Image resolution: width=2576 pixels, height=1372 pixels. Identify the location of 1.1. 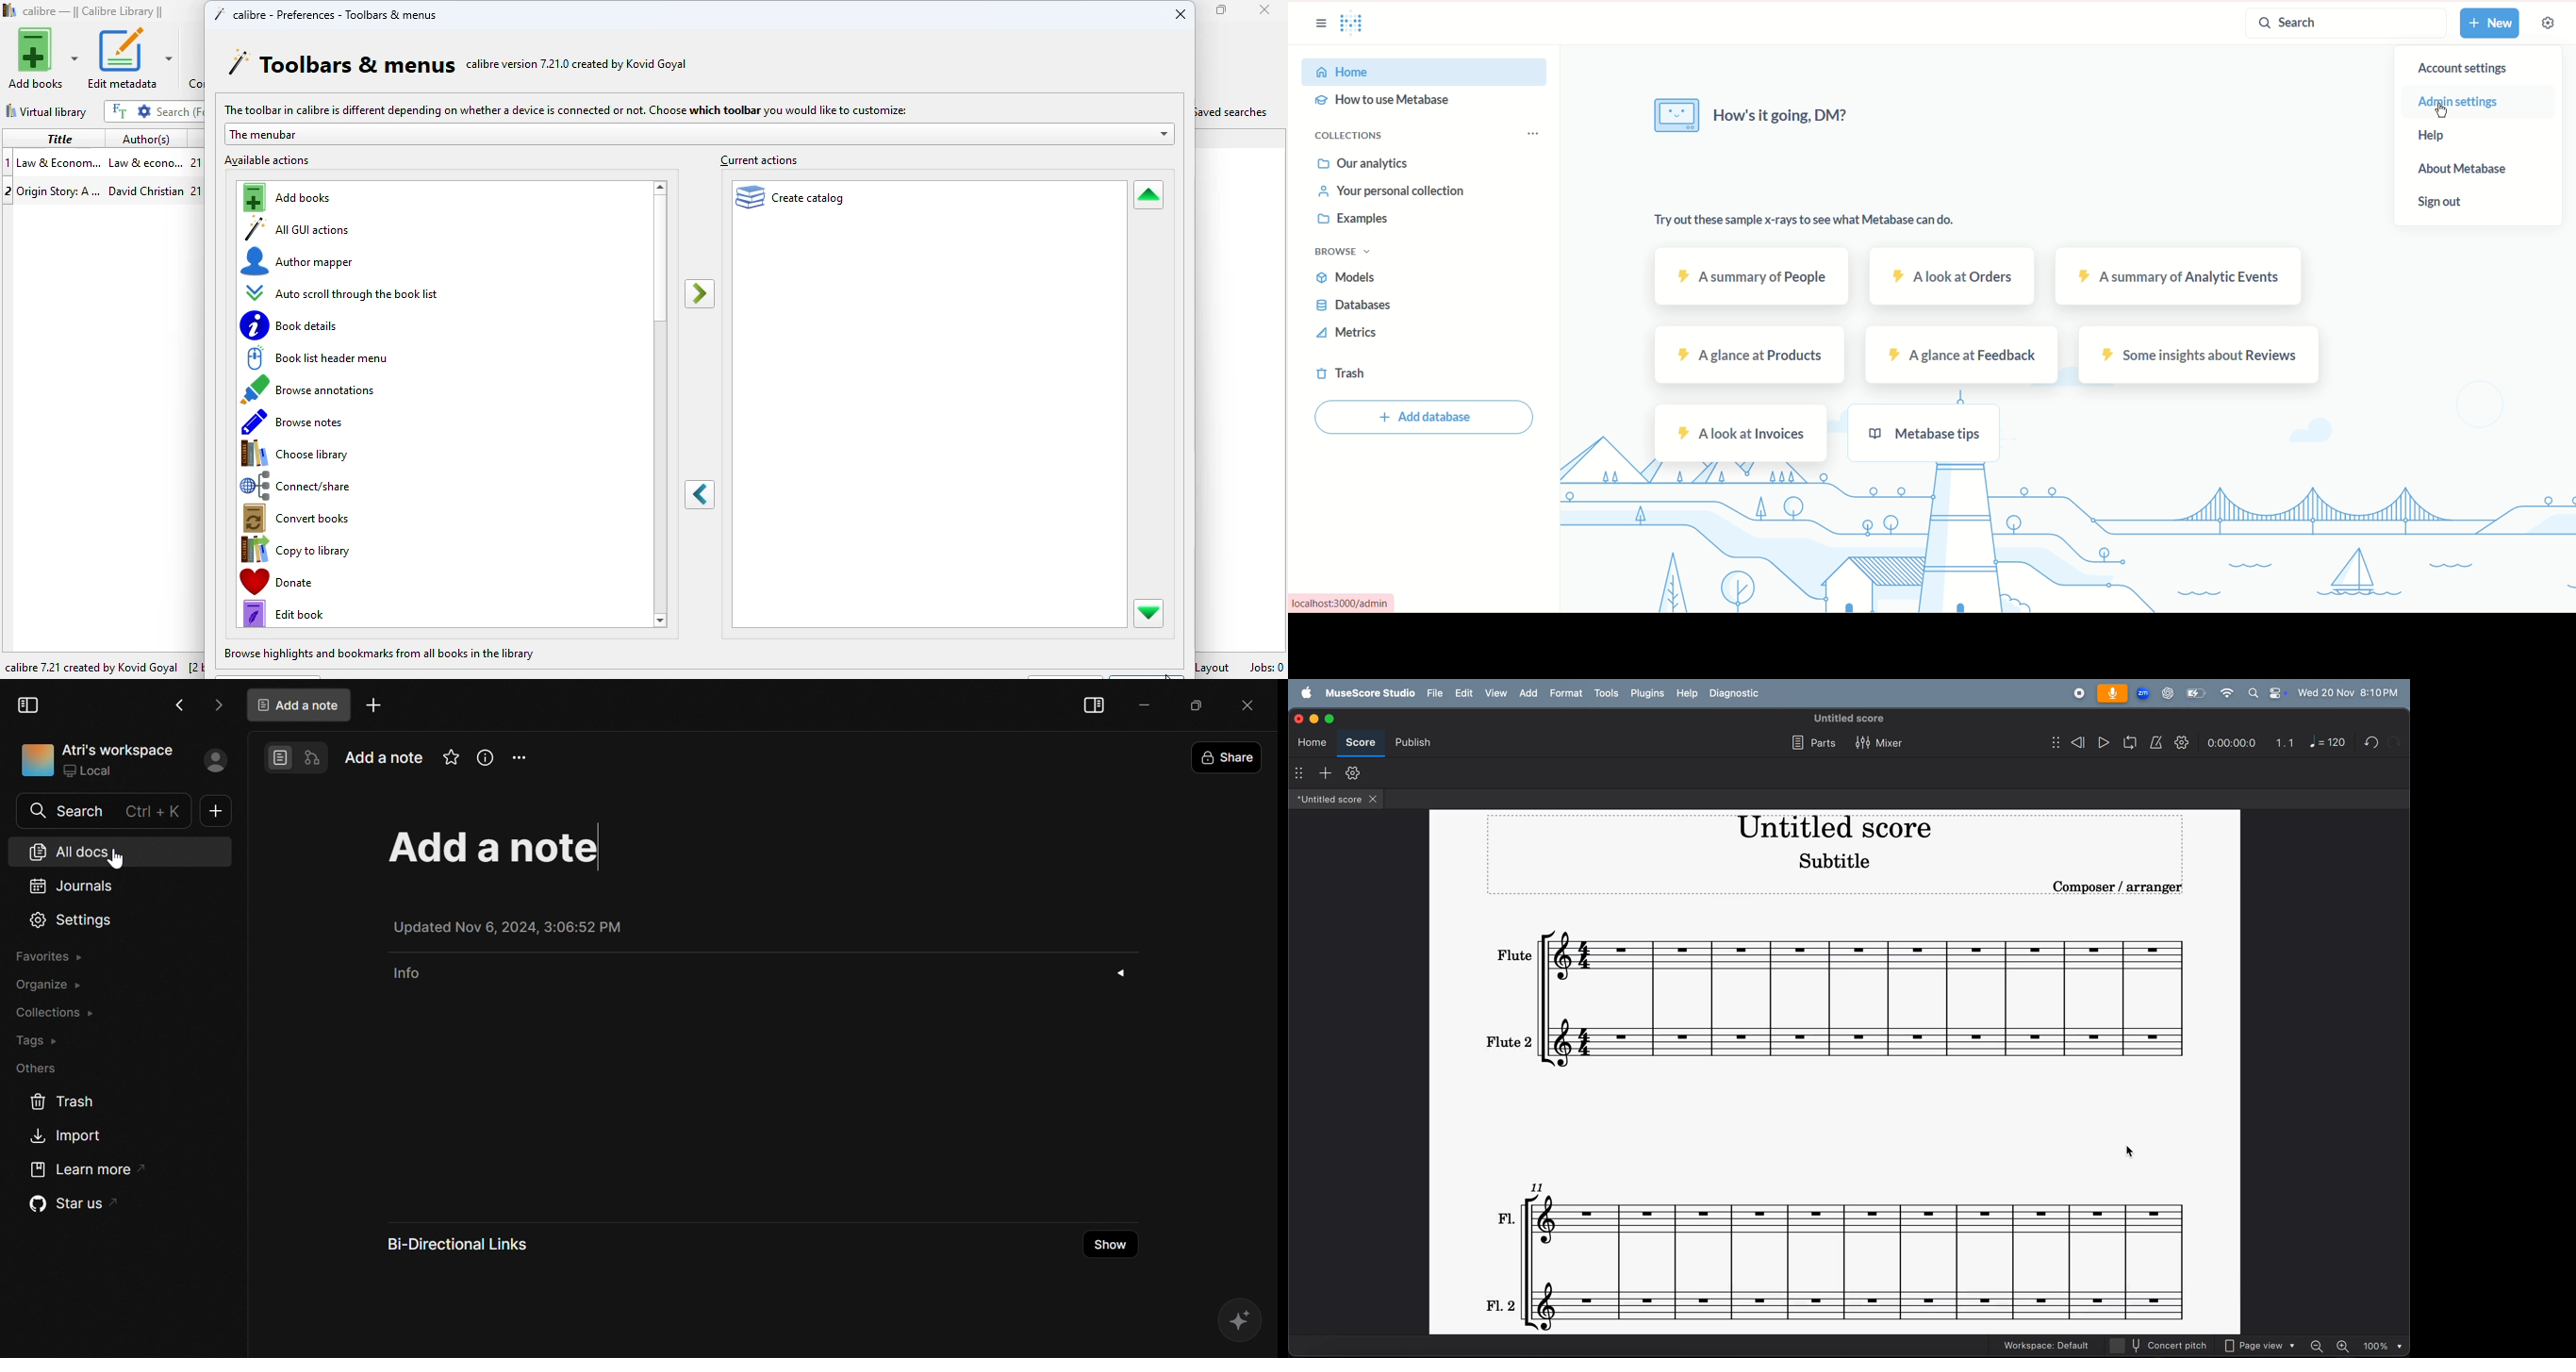
(2281, 742).